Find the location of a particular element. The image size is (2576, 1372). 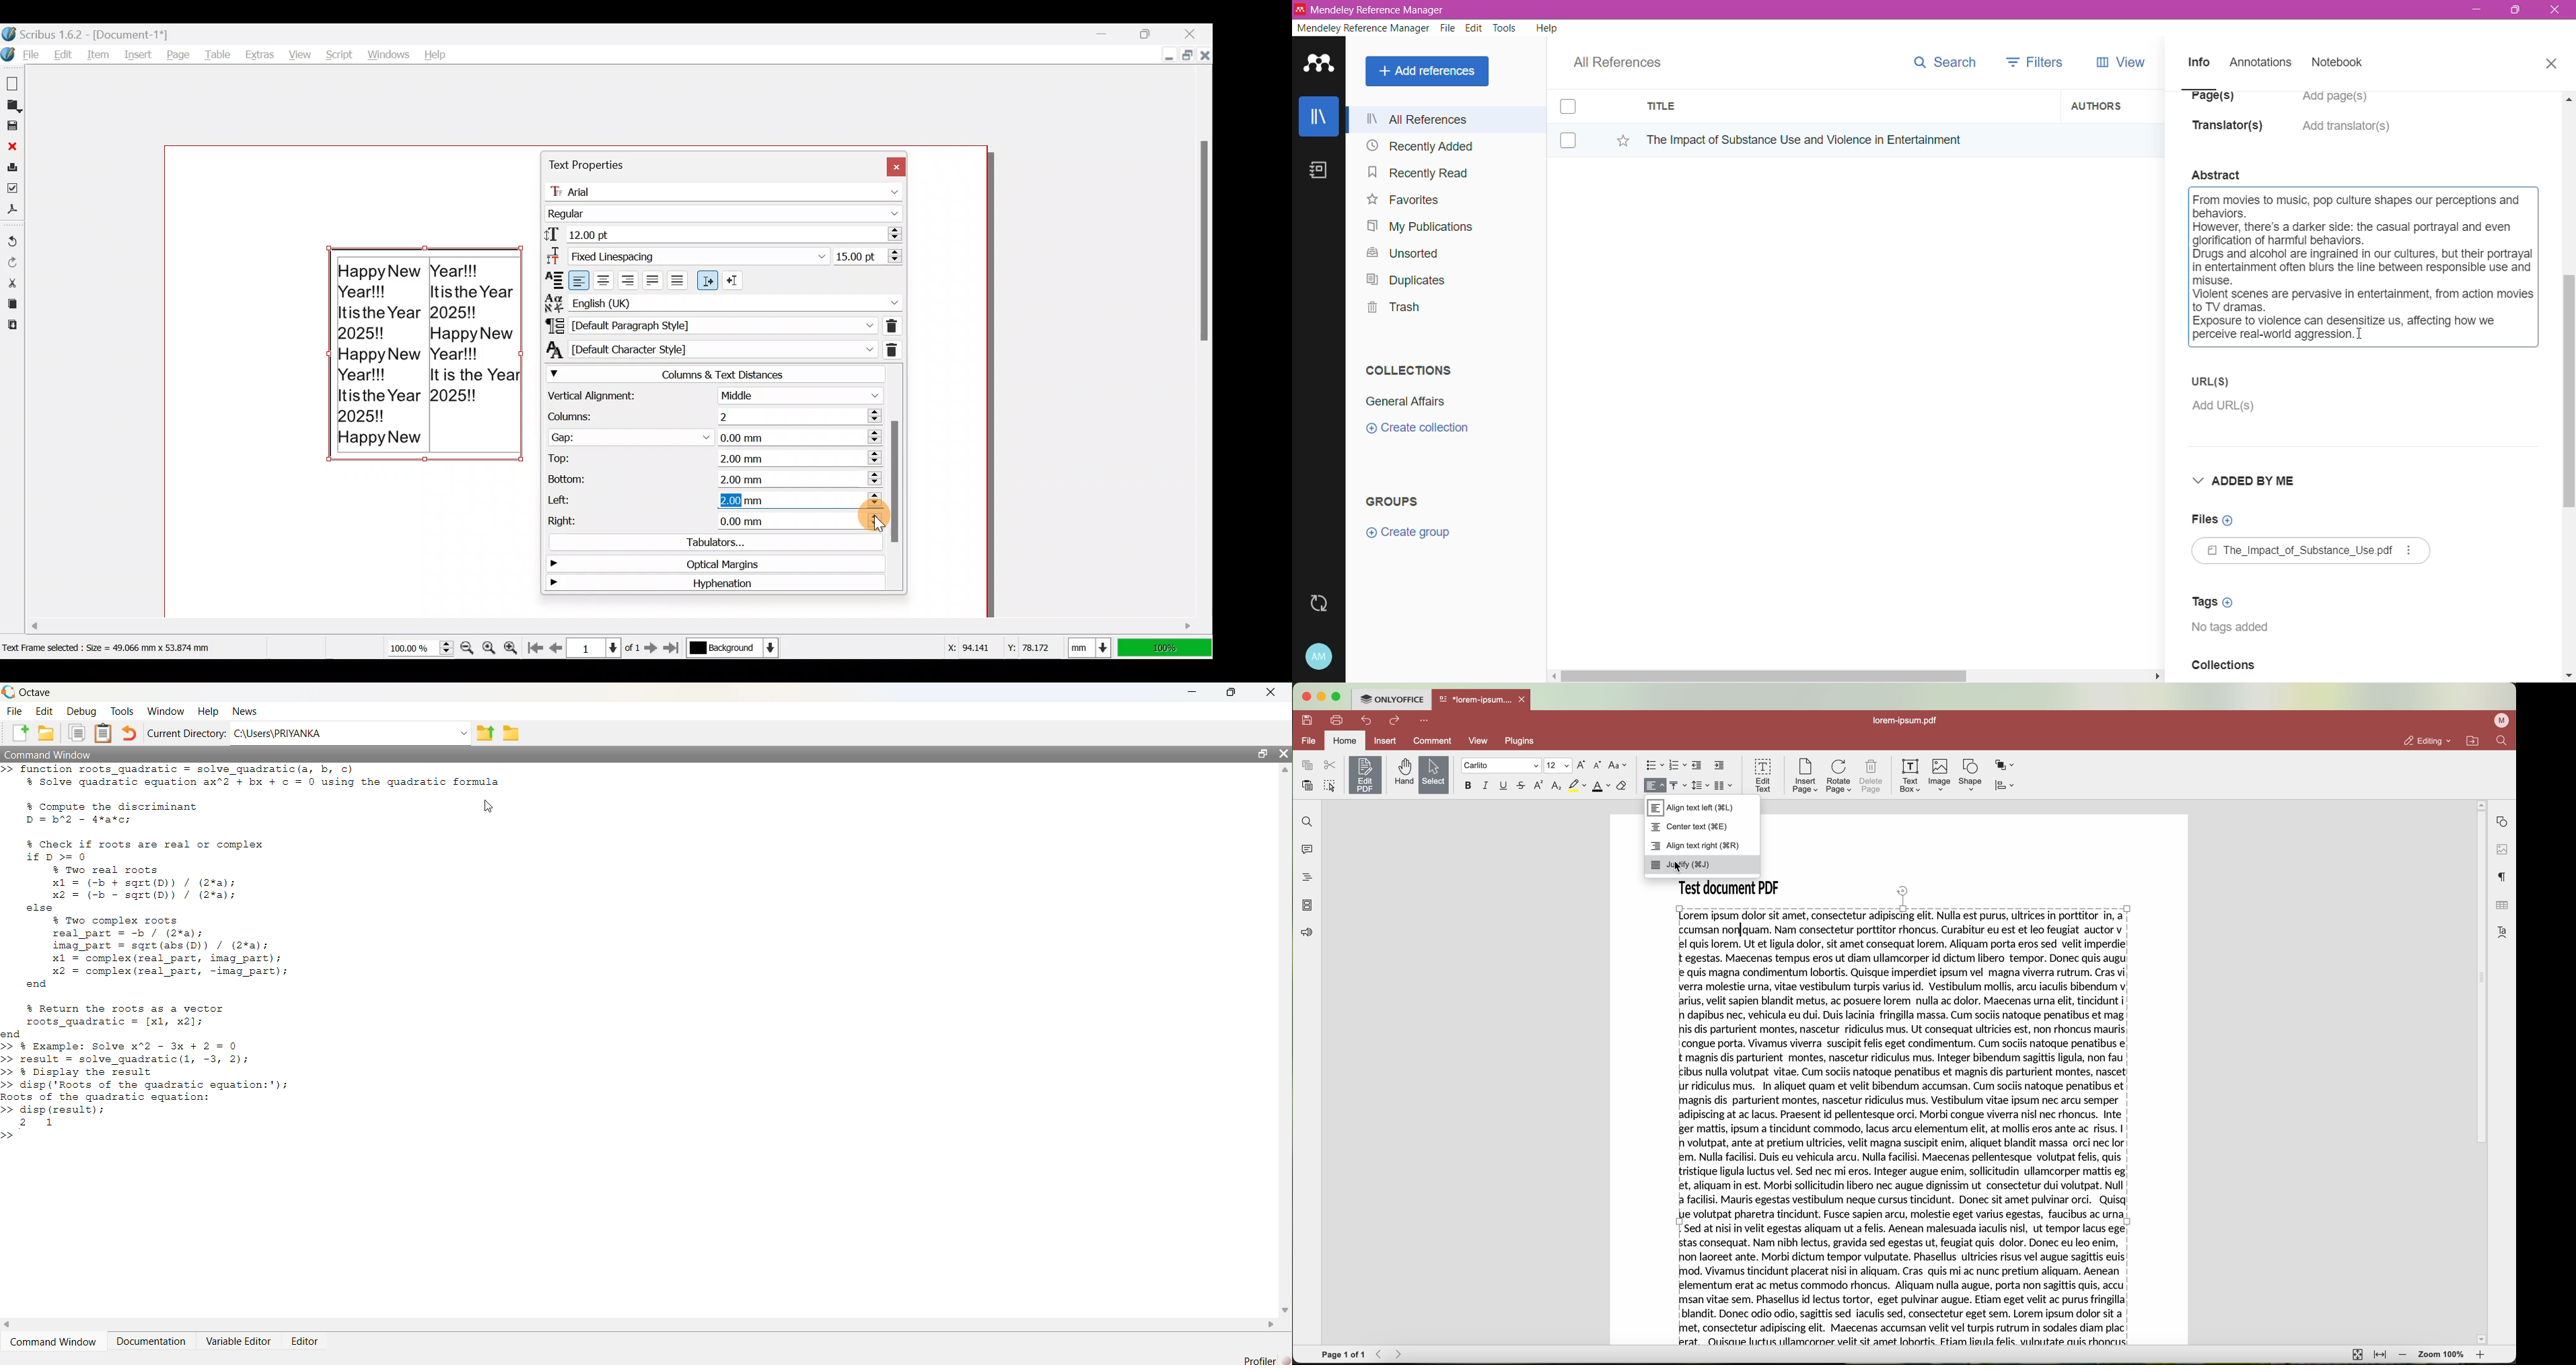

selected text is located at coordinates (1903, 1128).